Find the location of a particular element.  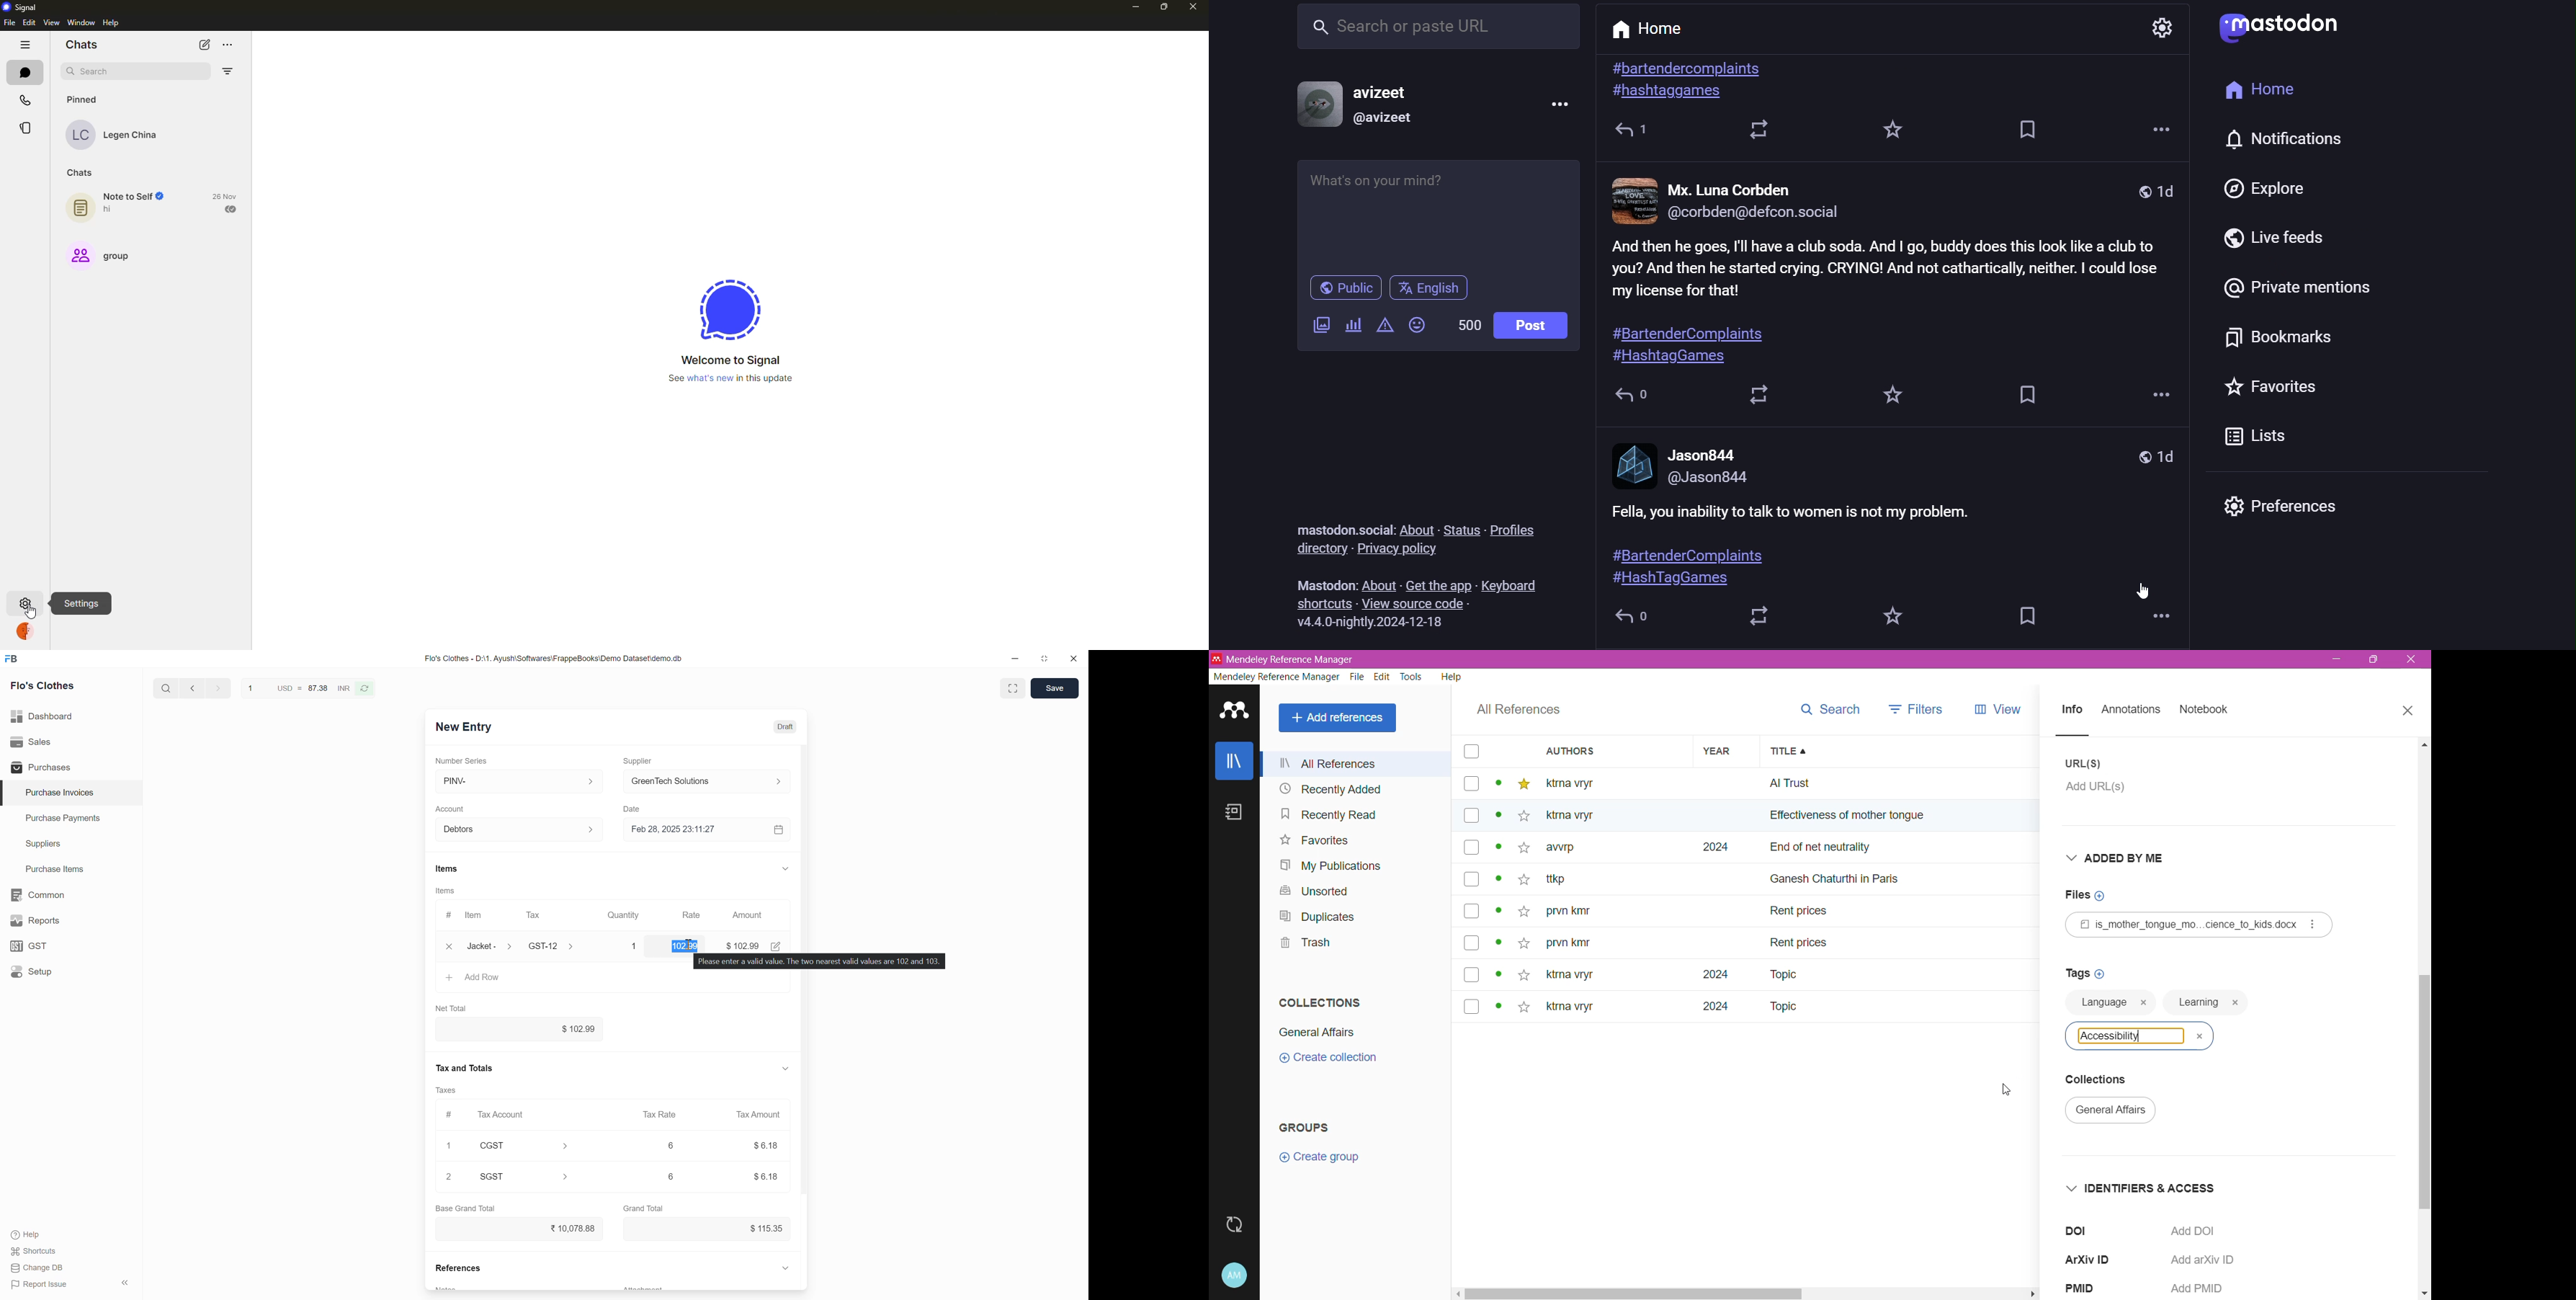

Supplier is located at coordinates (641, 761).